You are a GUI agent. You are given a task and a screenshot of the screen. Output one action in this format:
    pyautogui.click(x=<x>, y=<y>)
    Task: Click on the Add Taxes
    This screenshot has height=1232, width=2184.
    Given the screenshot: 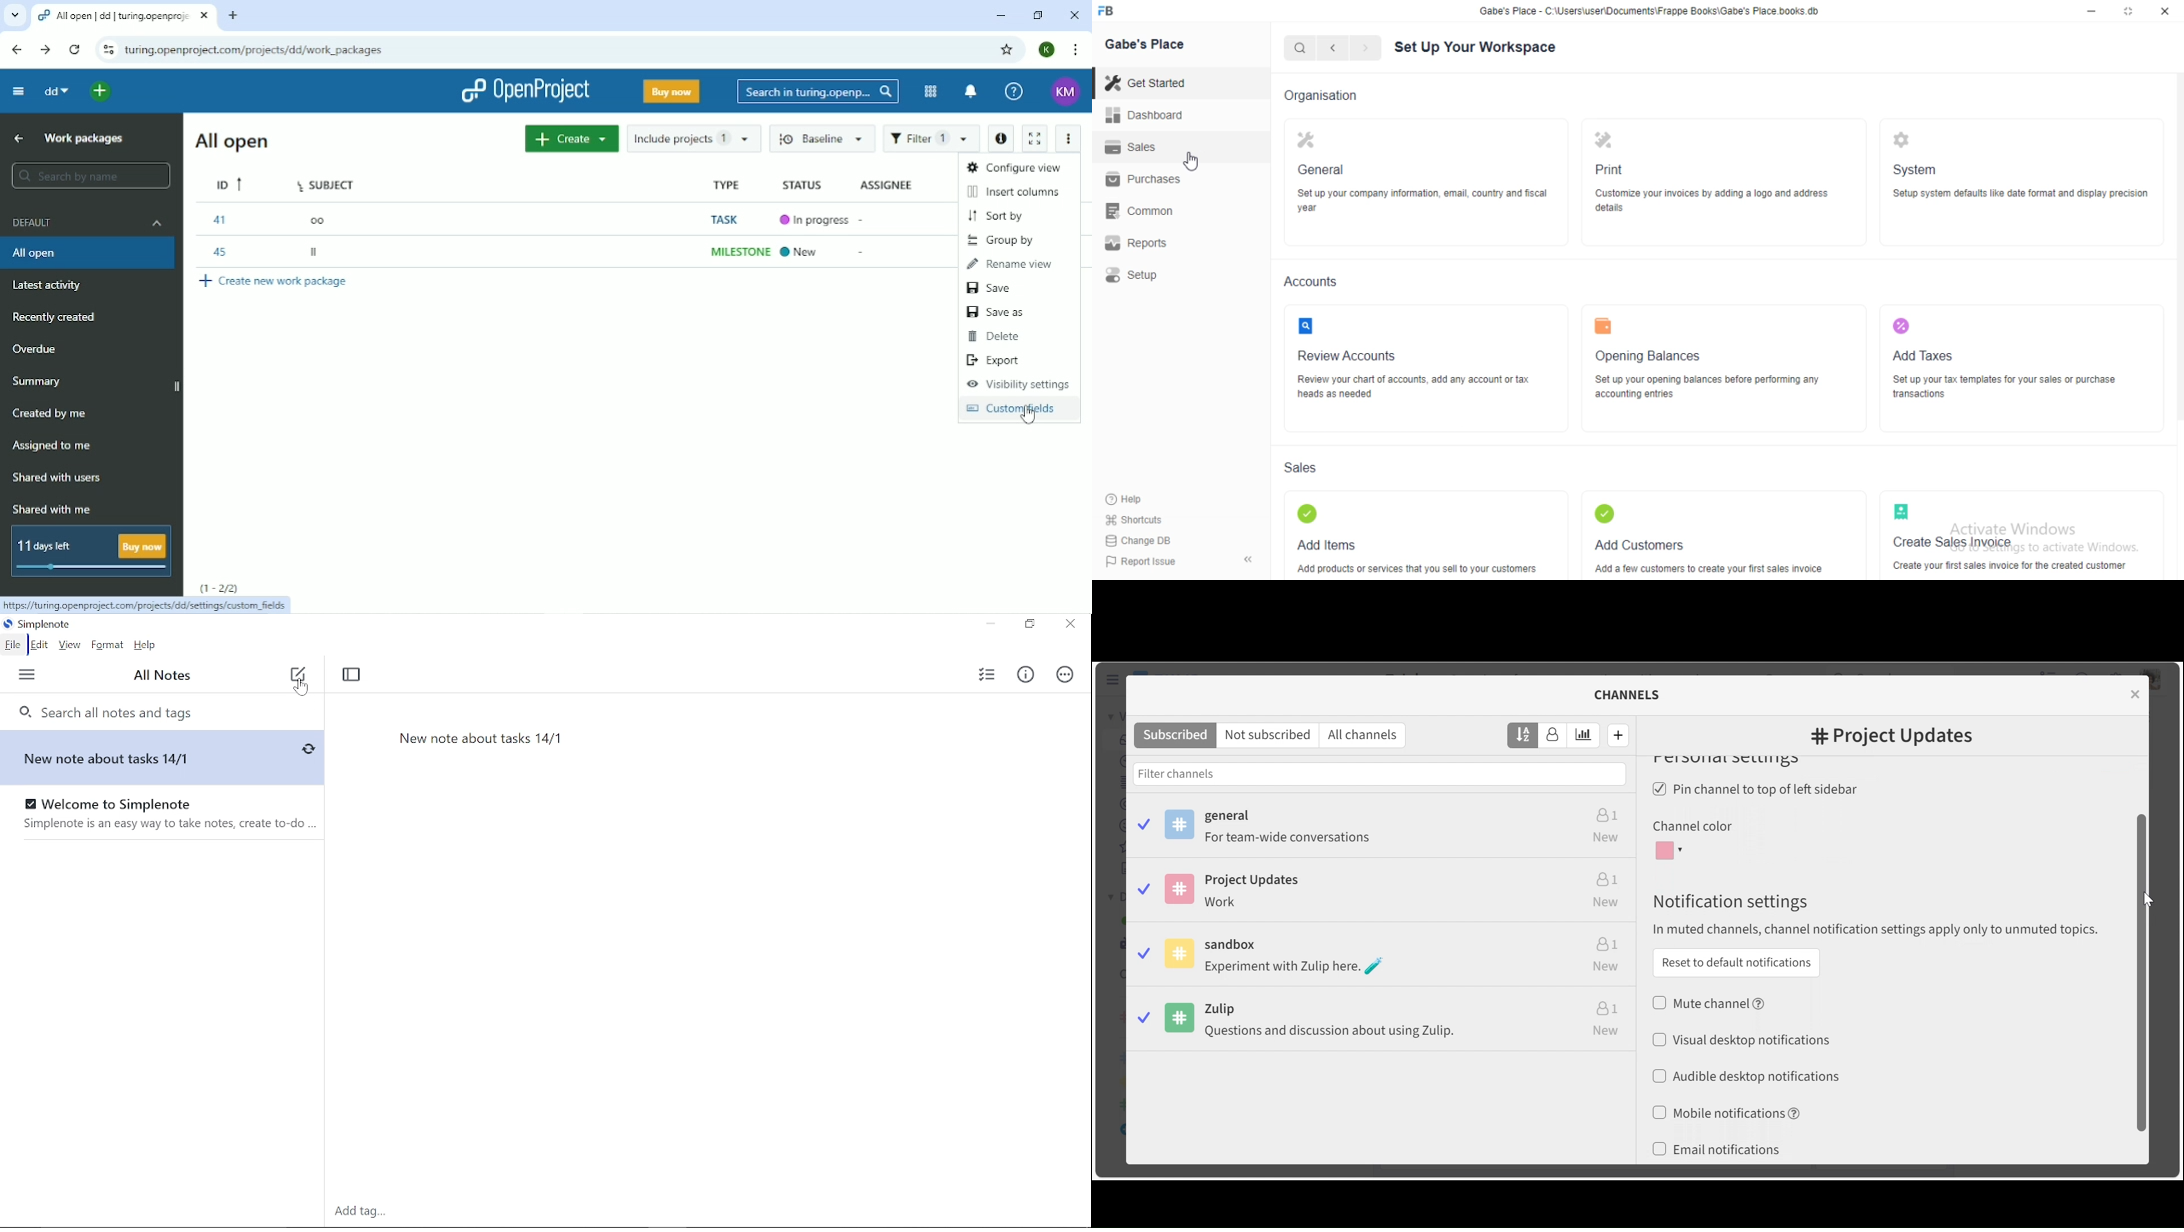 What is the action you would take?
    pyautogui.click(x=1929, y=334)
    